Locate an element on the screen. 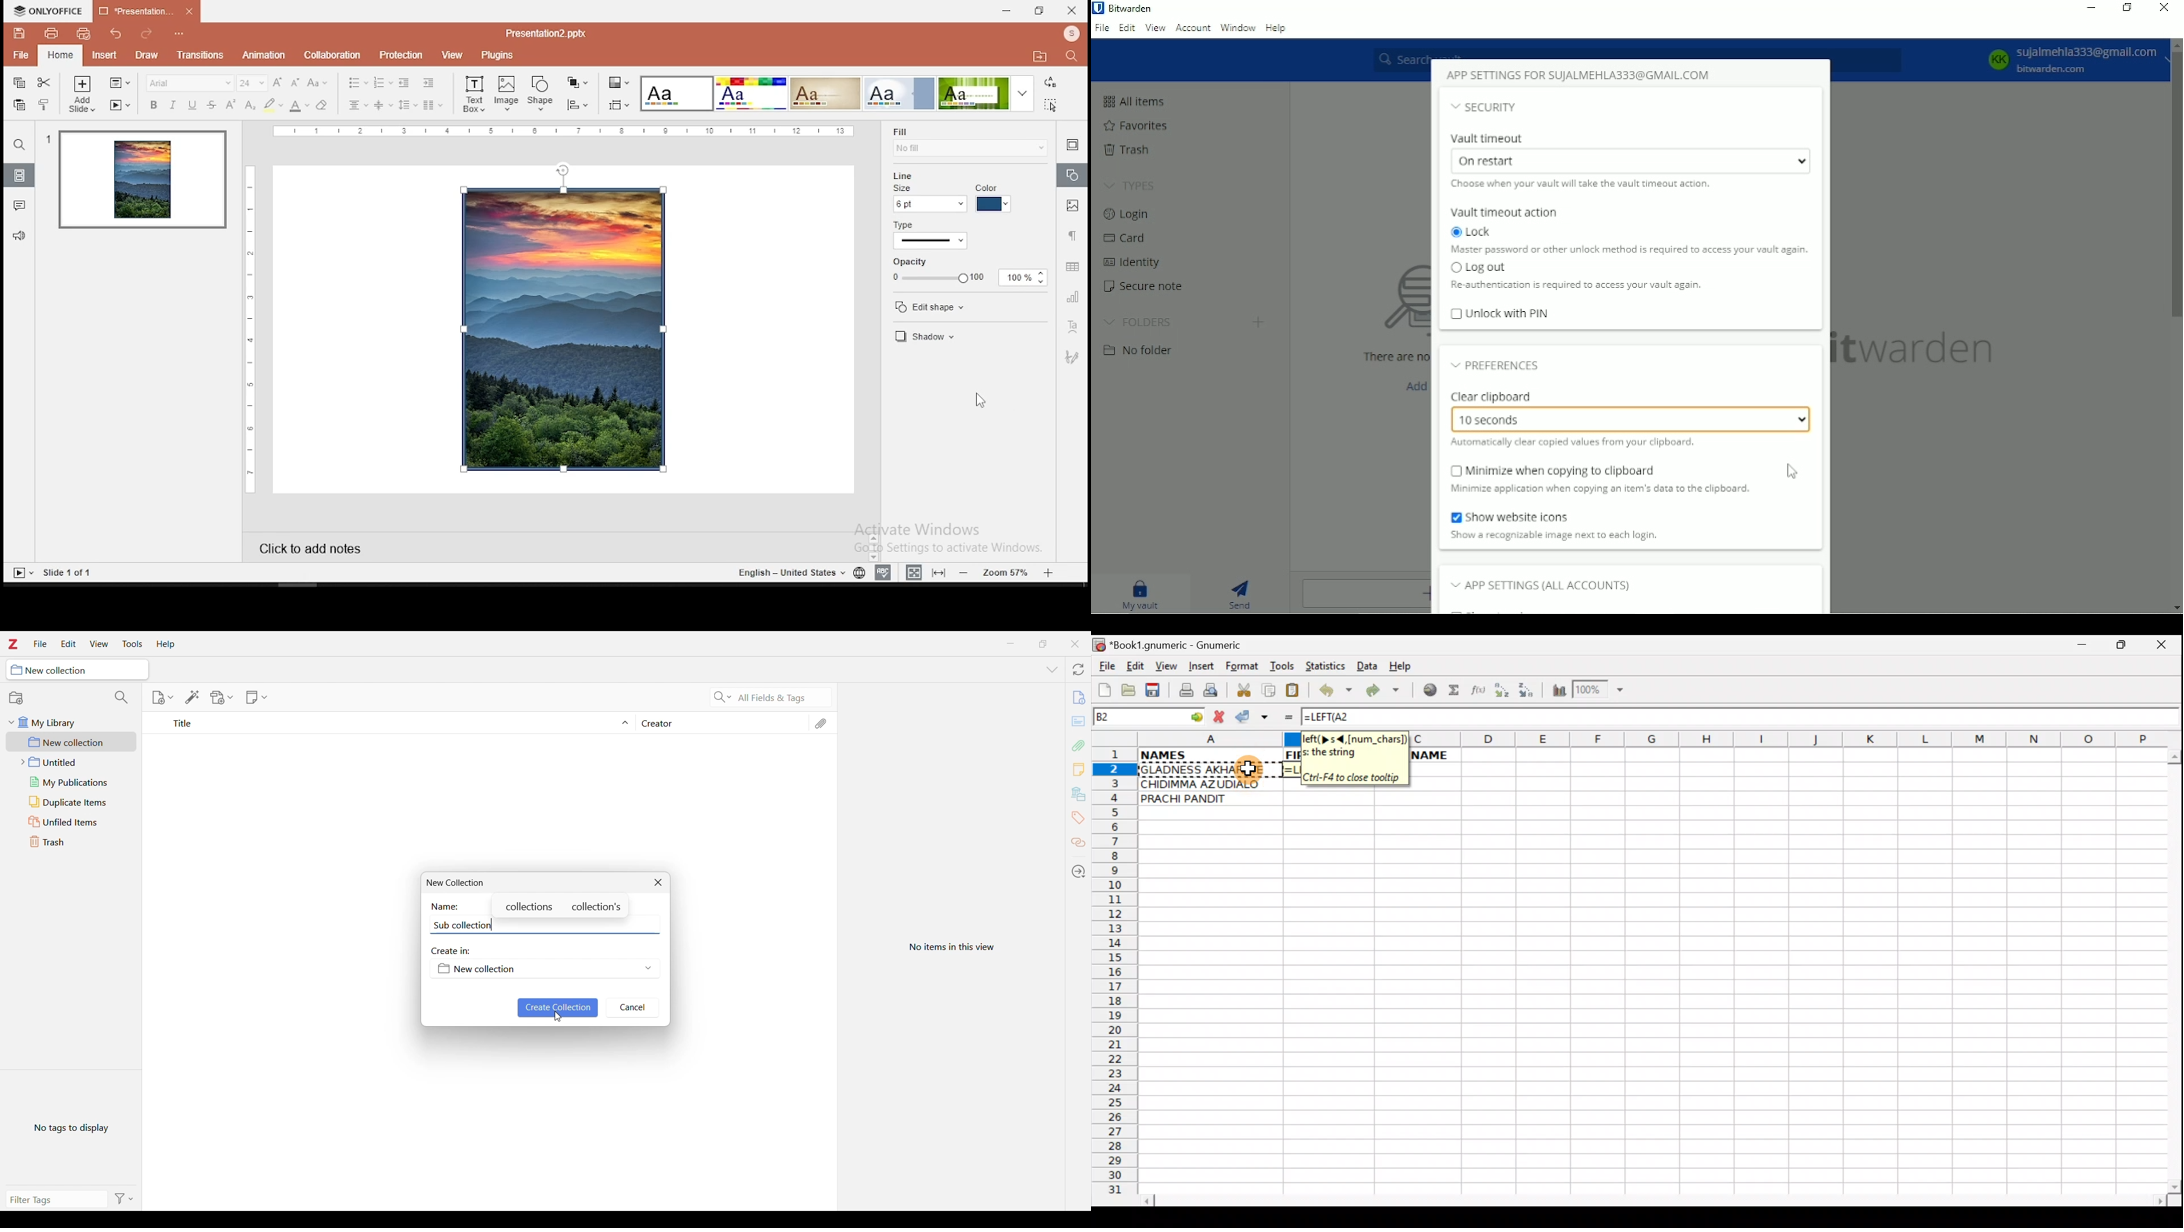  spell check is located at coordinates (883, 572).